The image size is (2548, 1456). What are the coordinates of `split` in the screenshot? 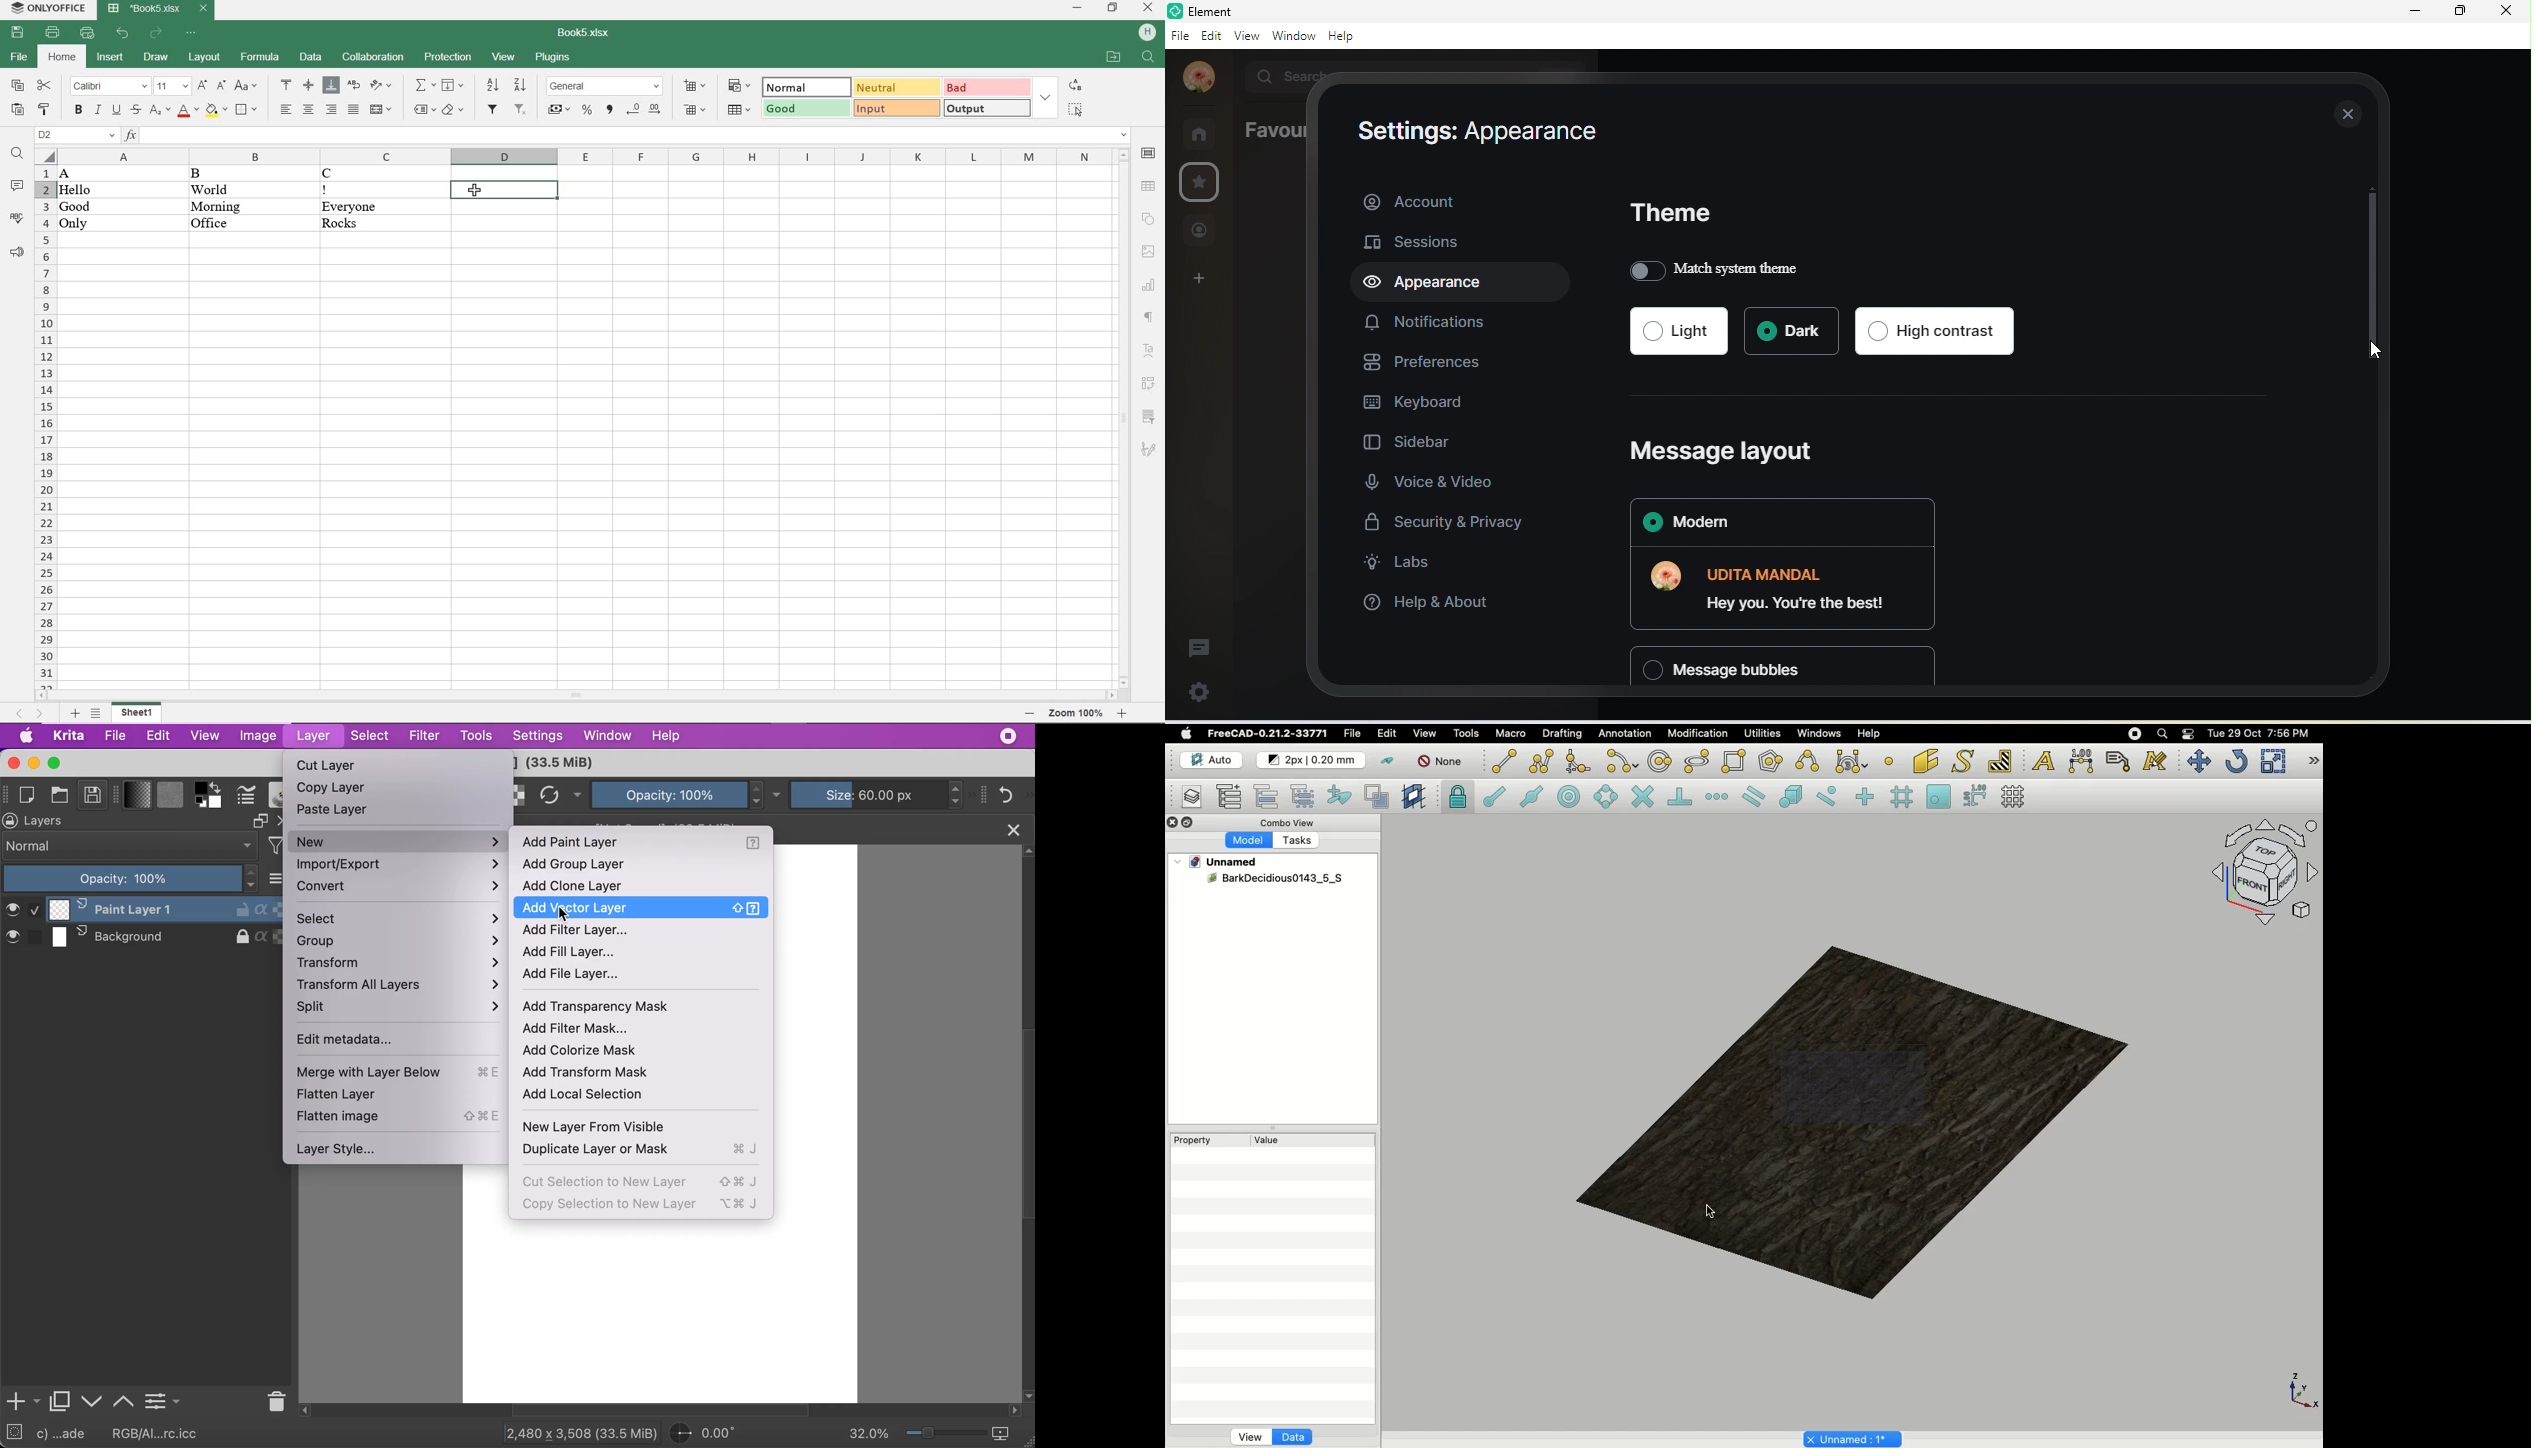 It's located at (399, 1010).